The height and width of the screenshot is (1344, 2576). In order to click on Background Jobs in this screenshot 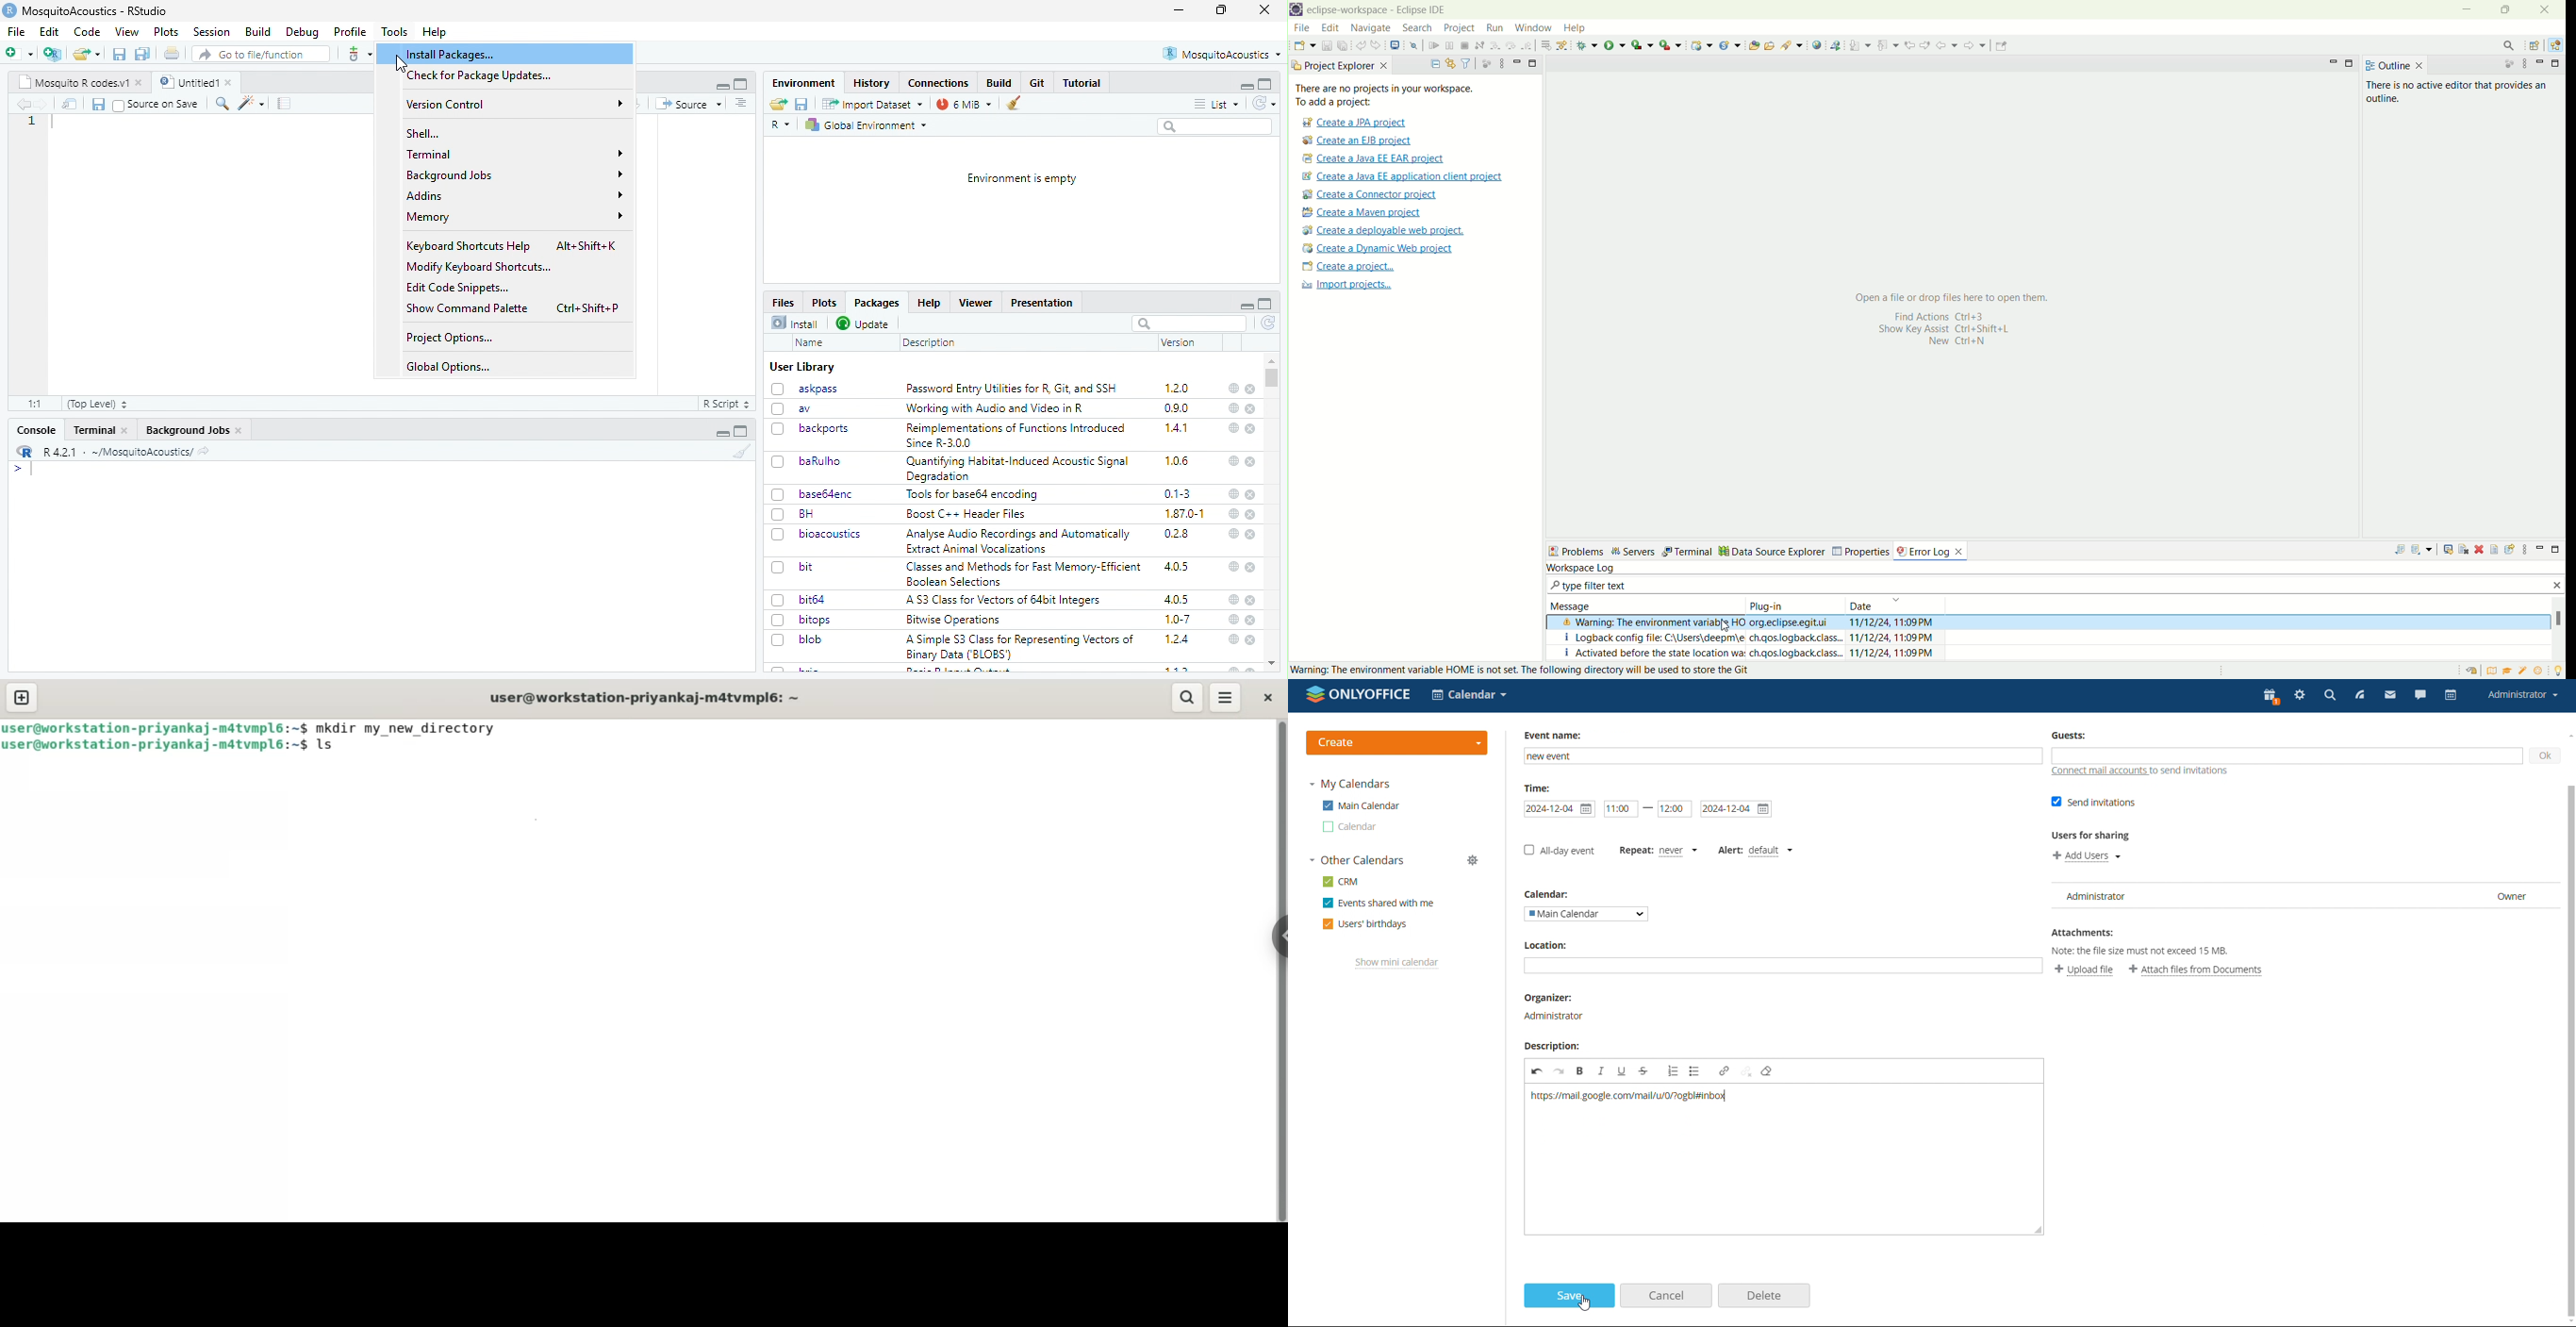, I will do `click(187, 431)`.